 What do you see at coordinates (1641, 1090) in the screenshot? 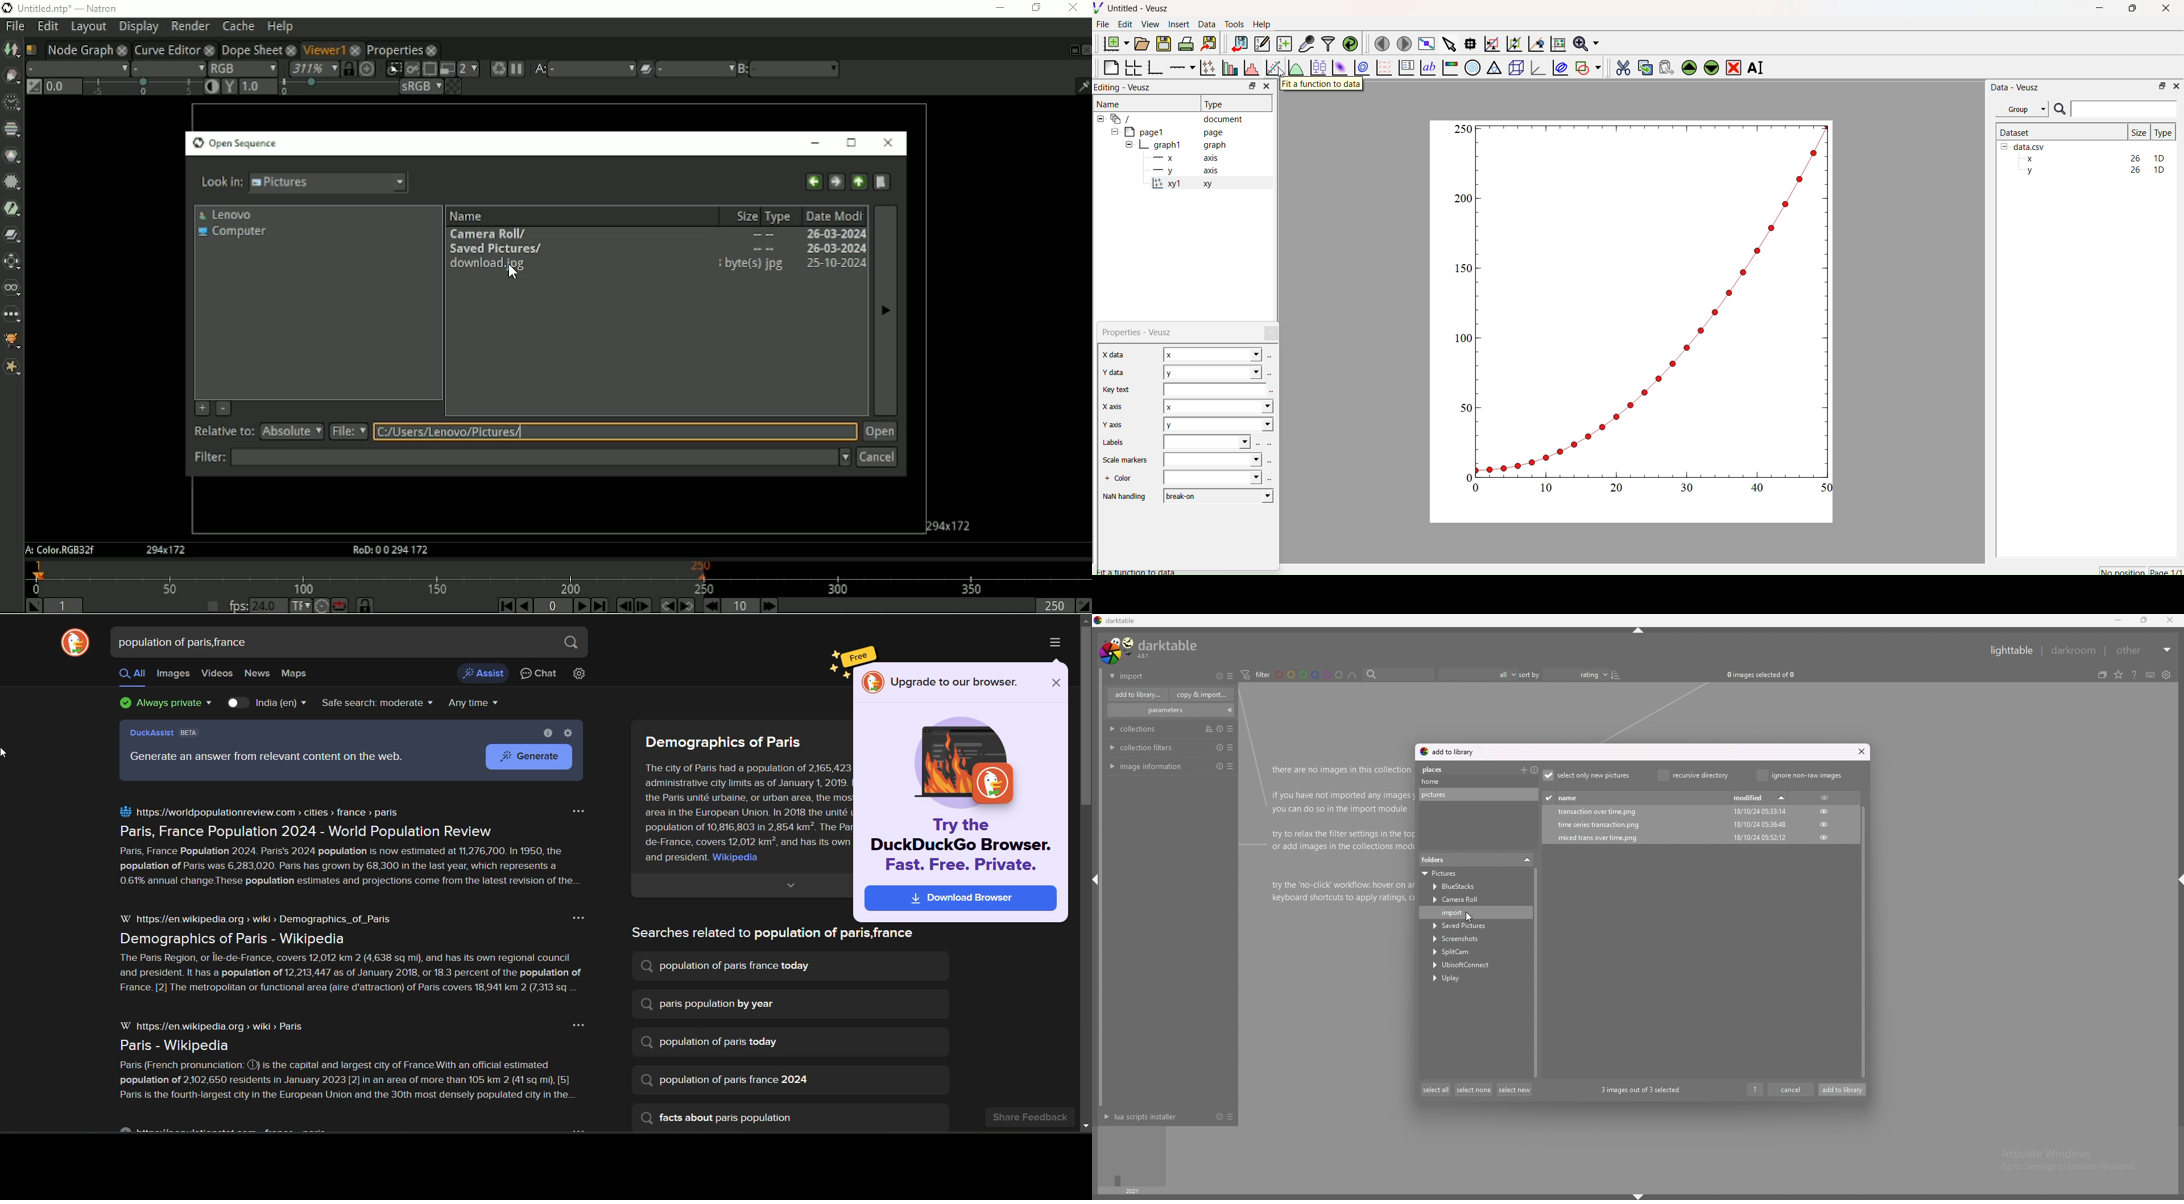
I see `3 images out of 3 selected` at bounding box center [1641, 1090].